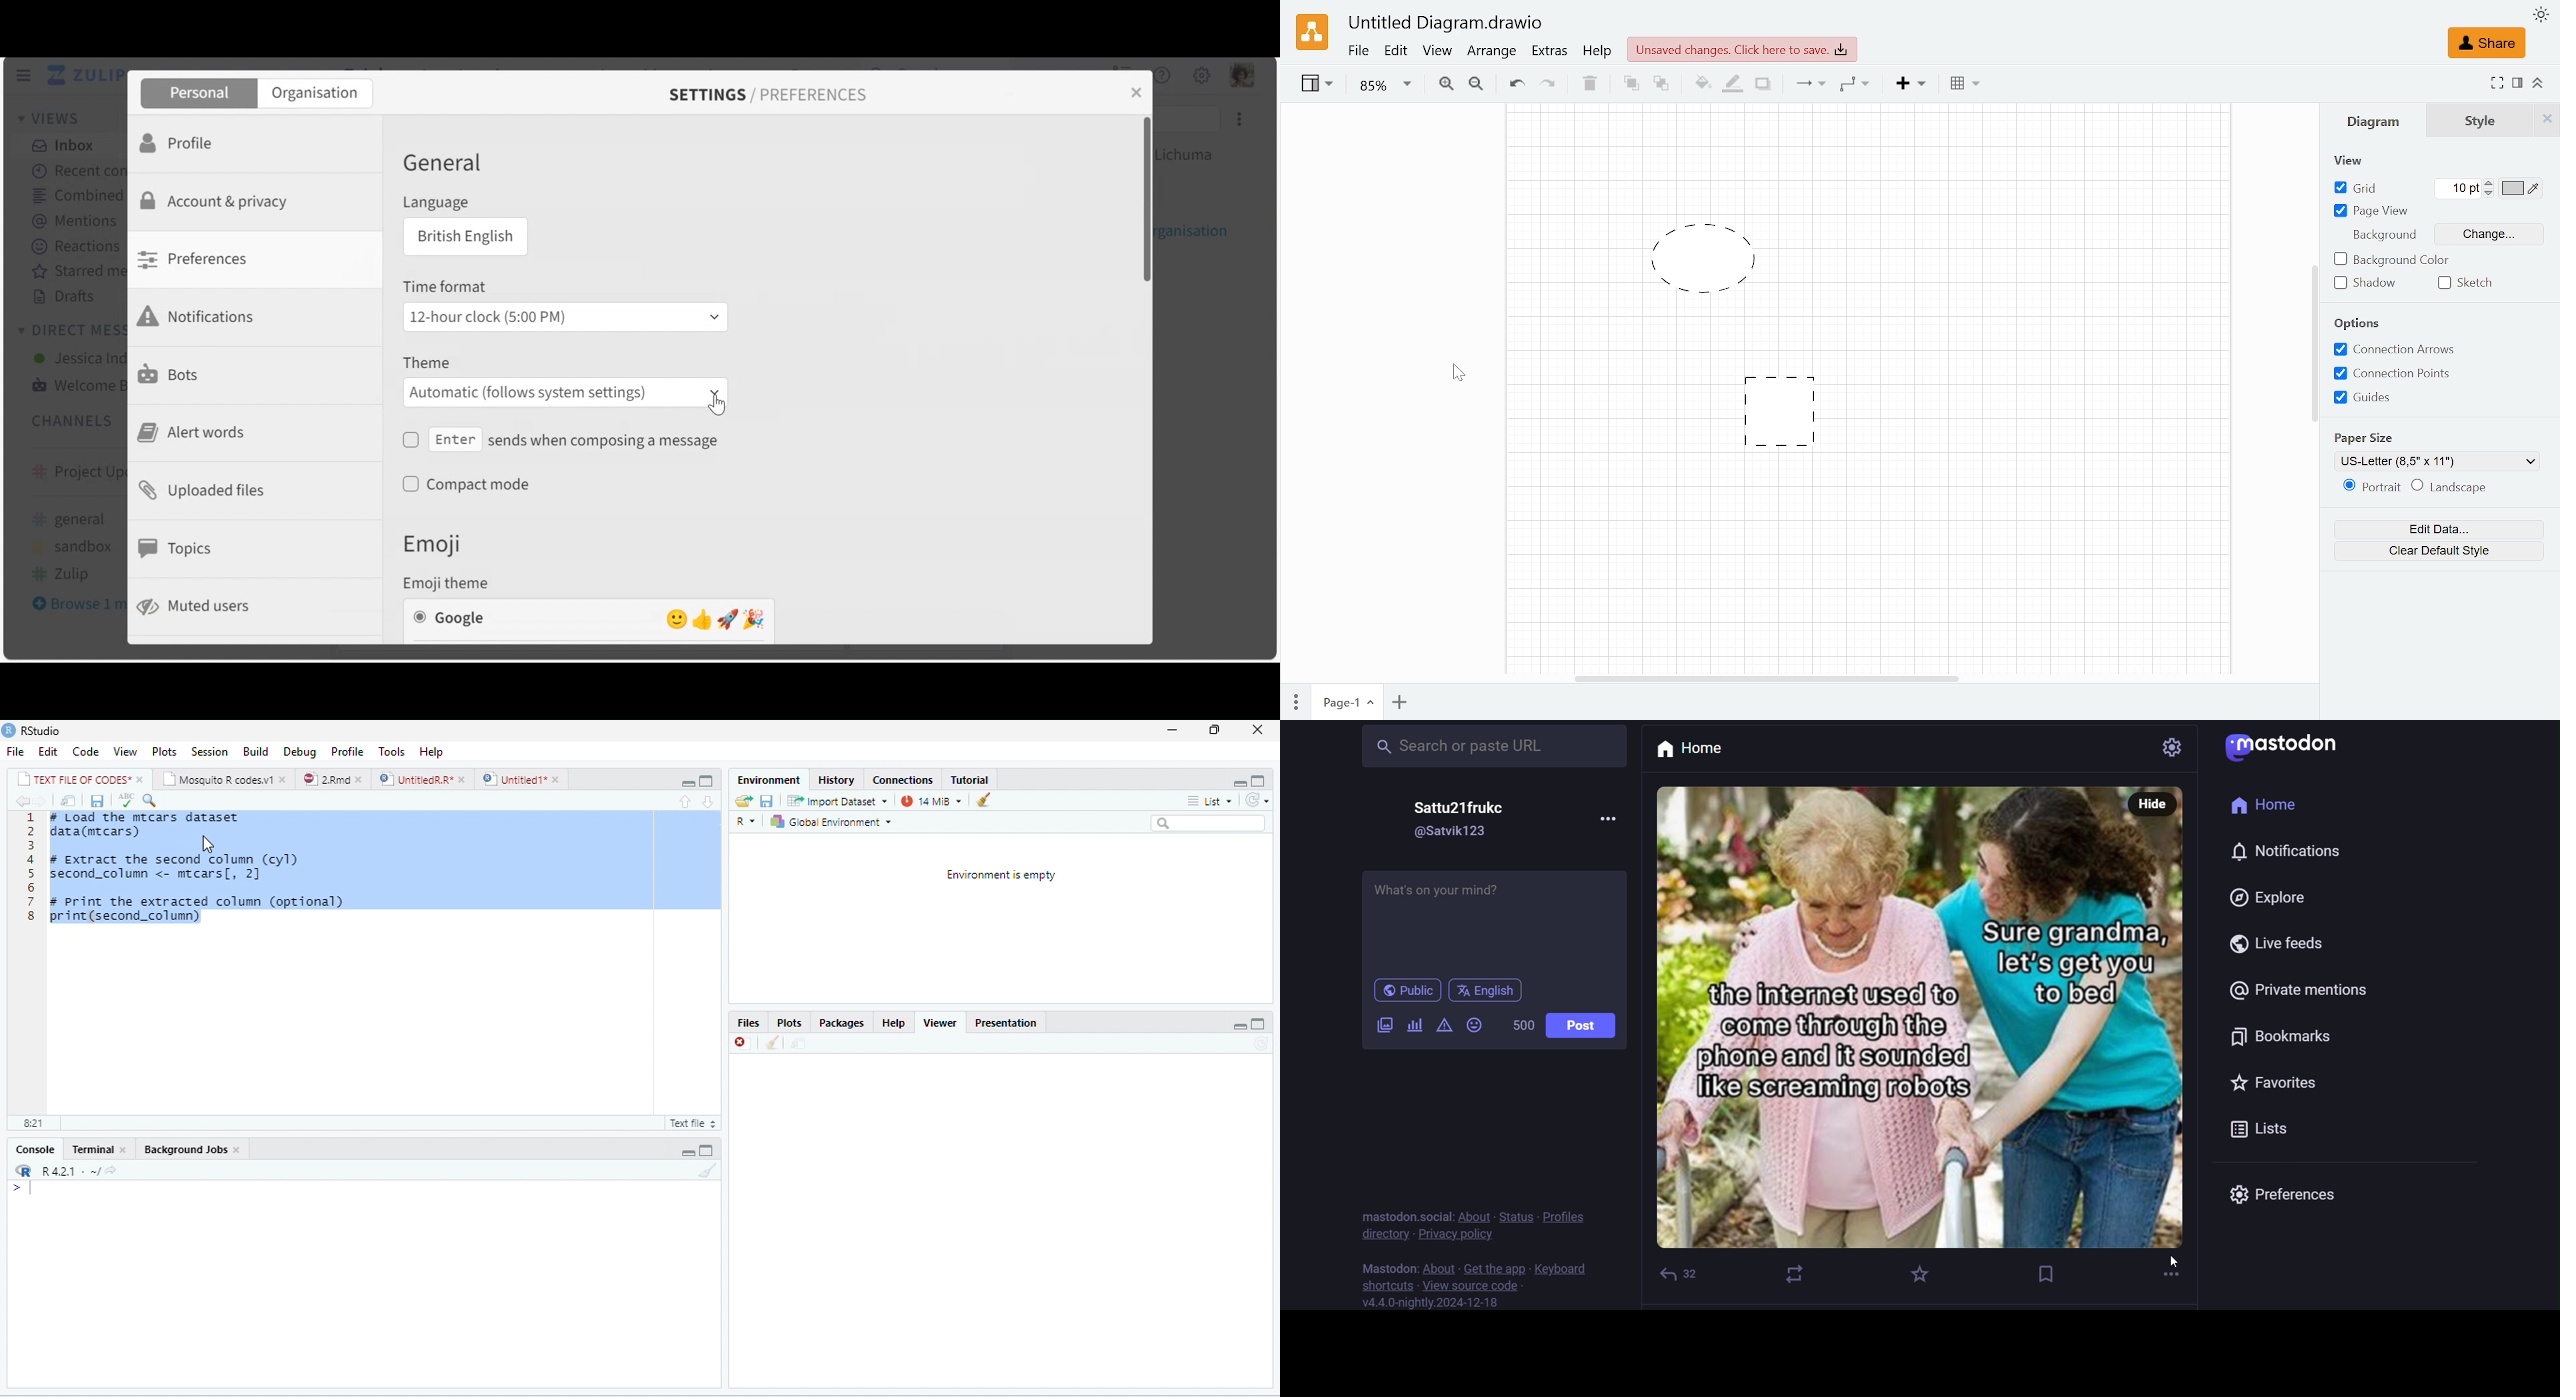 This screenshot has height=1400, width=2576. Describe the element at coordinates (1212, 731) in the screenshot. I see `restore down` at that location.